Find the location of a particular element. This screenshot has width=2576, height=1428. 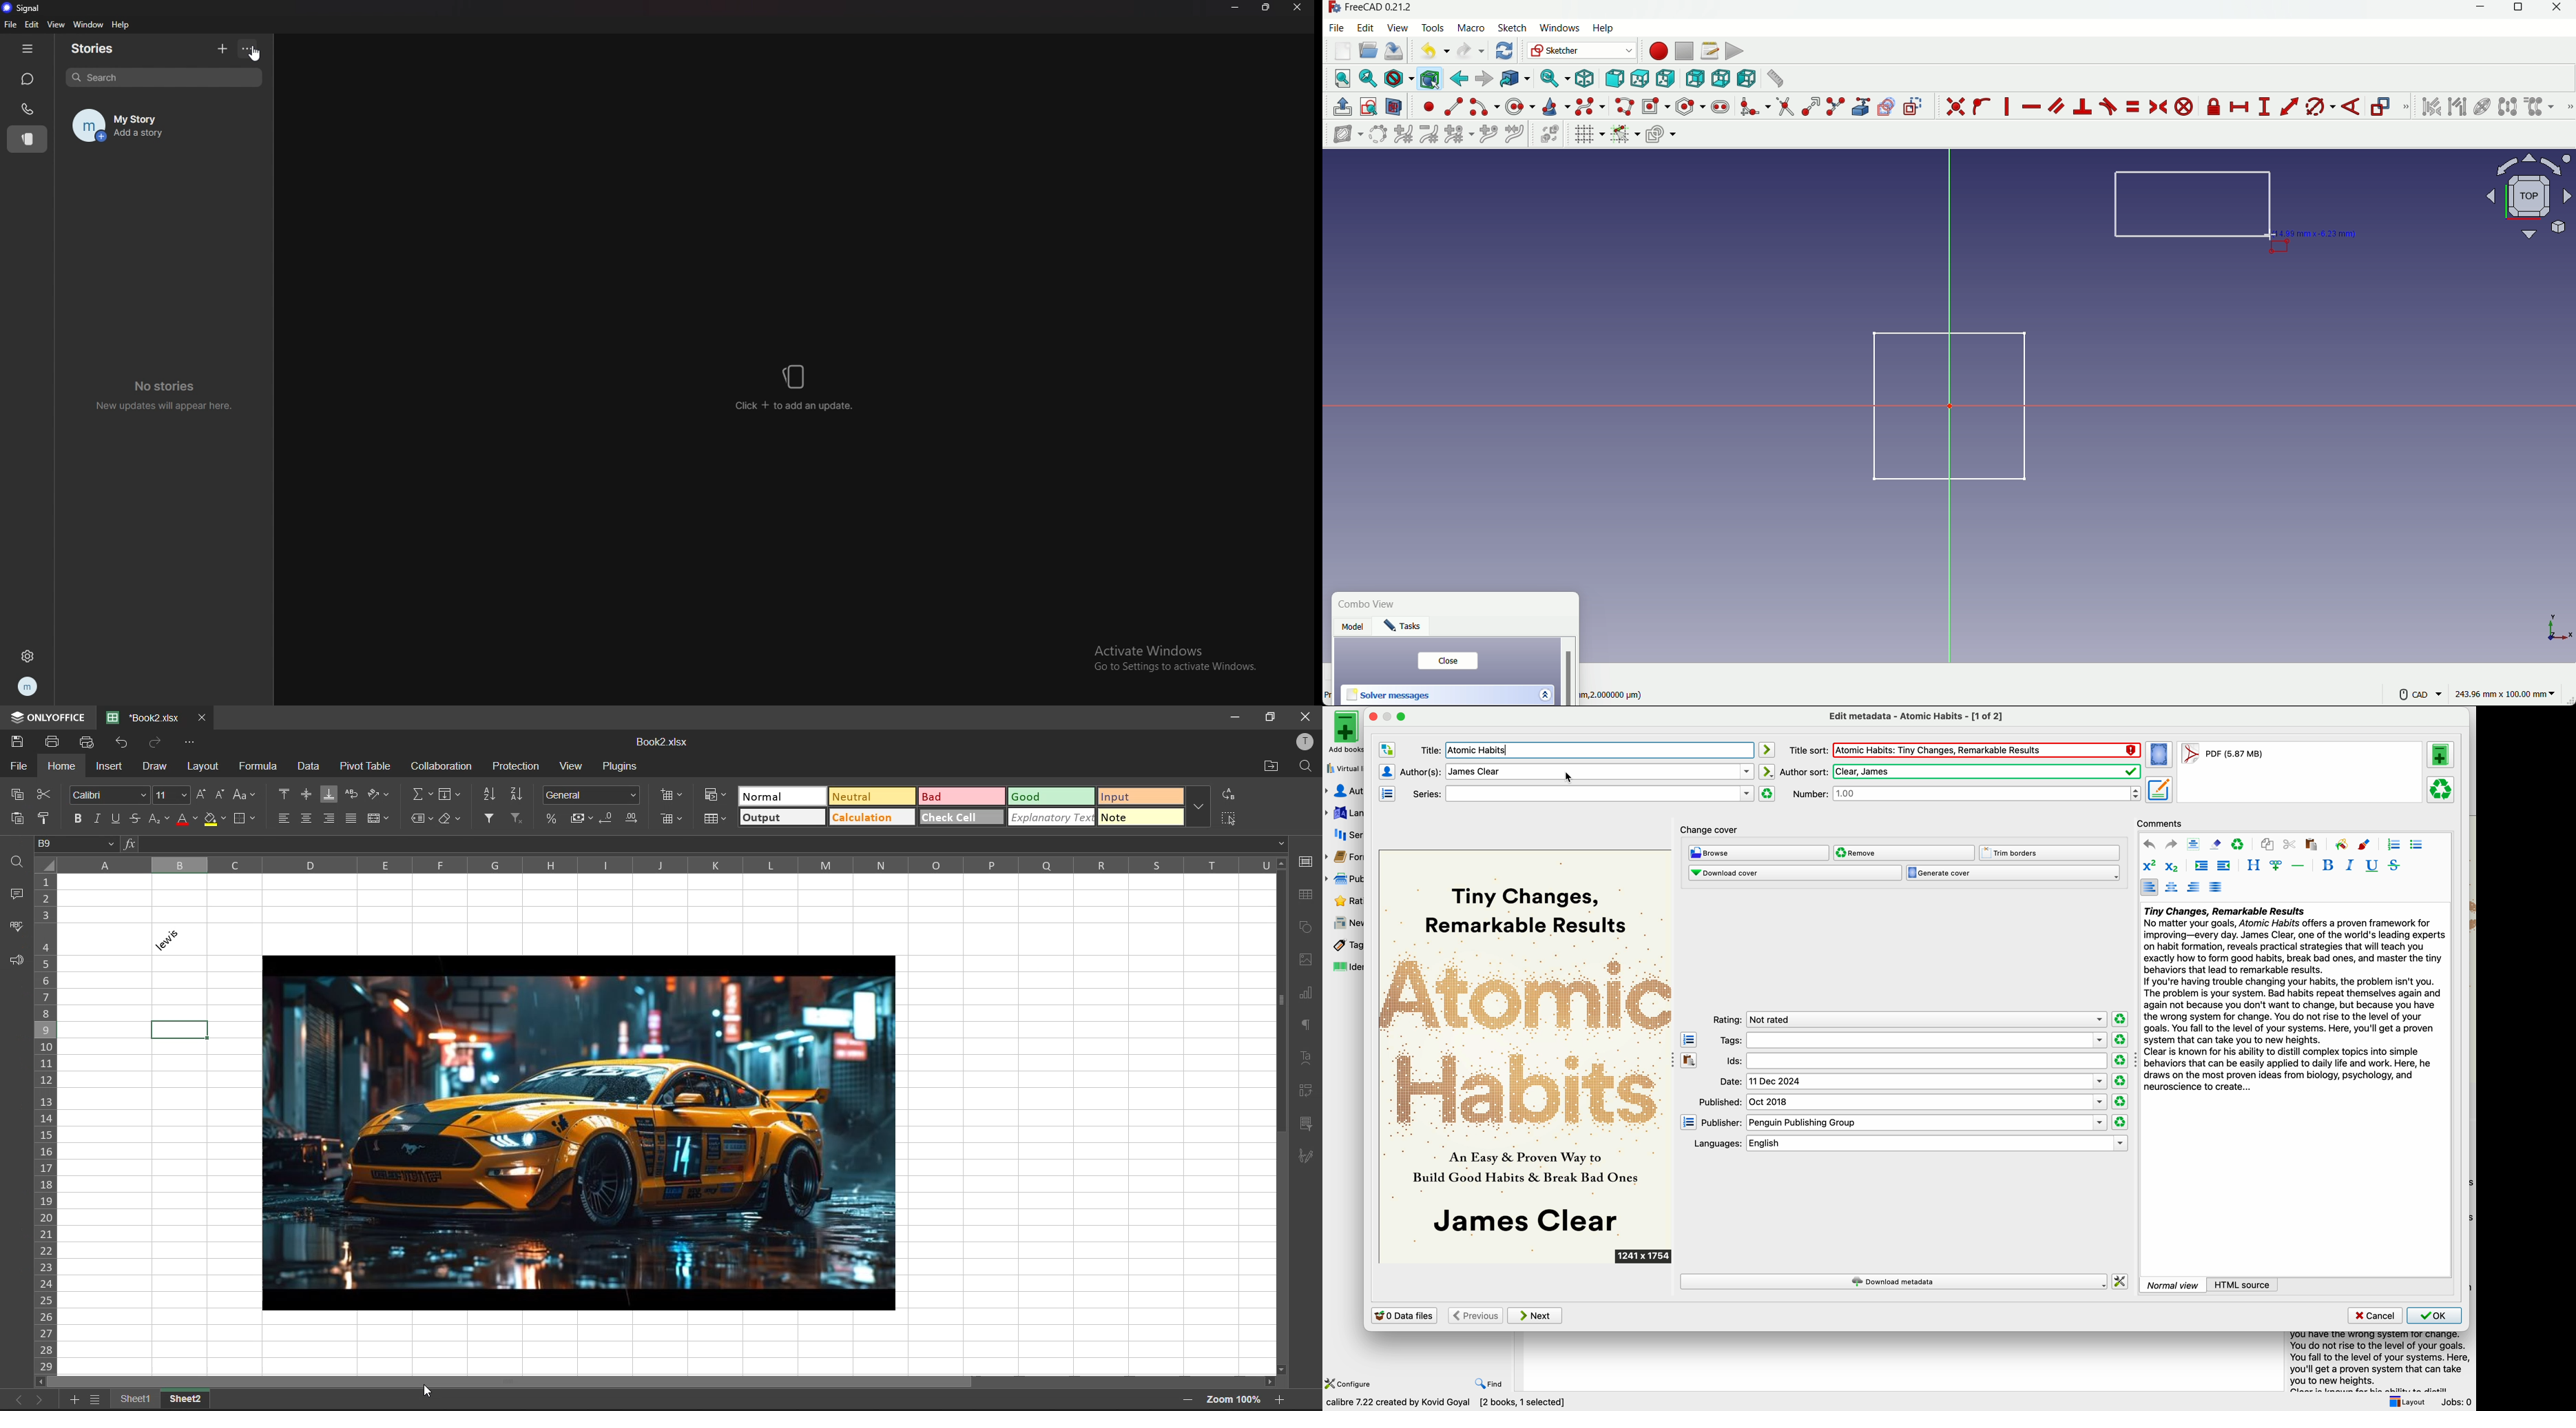

constraint horizontal is located at coordinates (2031, 108).